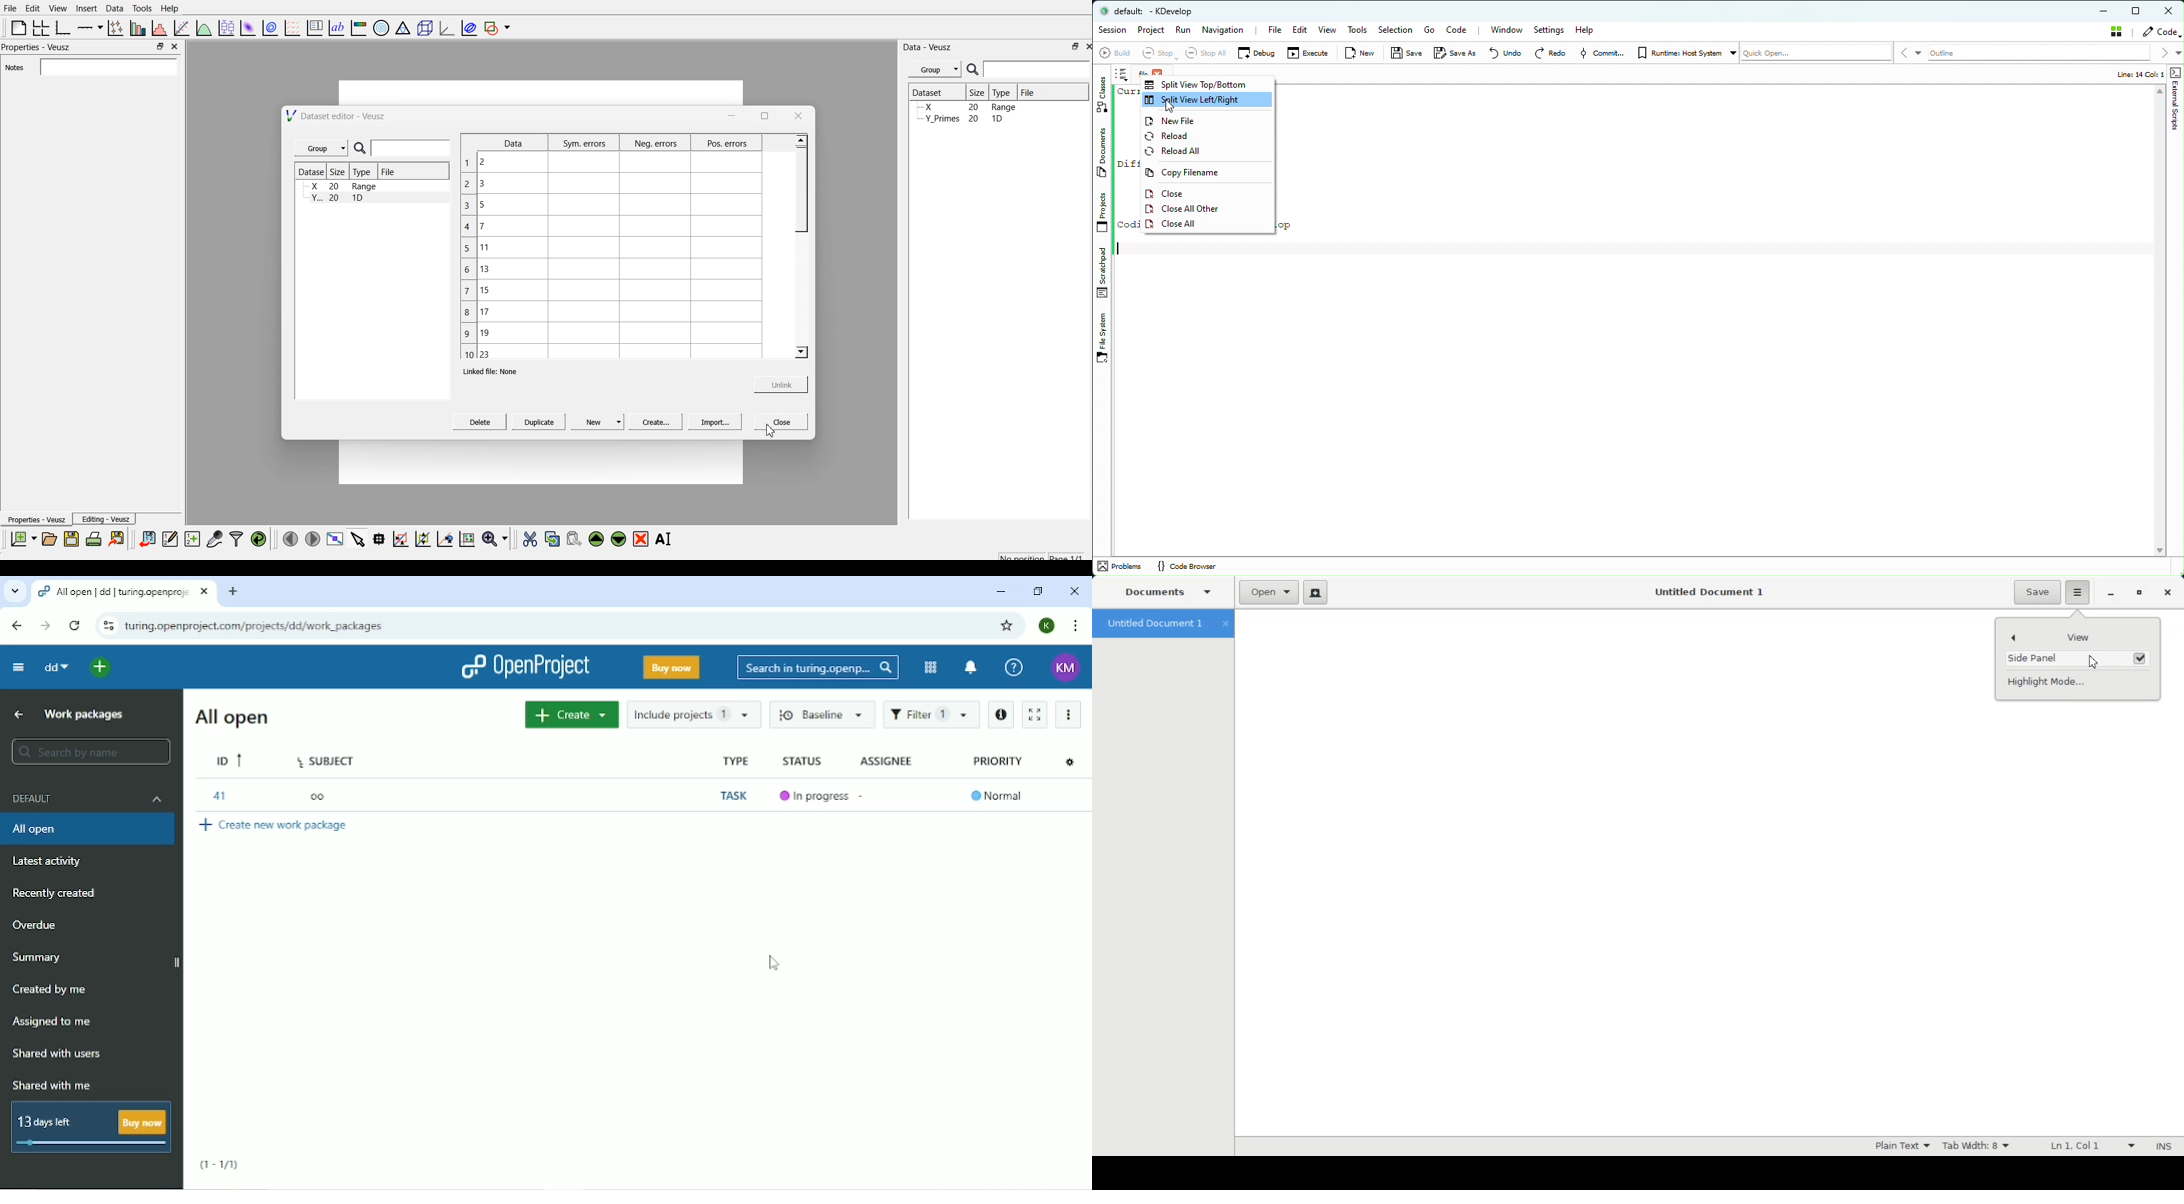  Describe the element at coordinates (524, 667) in the screenshot. I see `OpenProject` at that location.